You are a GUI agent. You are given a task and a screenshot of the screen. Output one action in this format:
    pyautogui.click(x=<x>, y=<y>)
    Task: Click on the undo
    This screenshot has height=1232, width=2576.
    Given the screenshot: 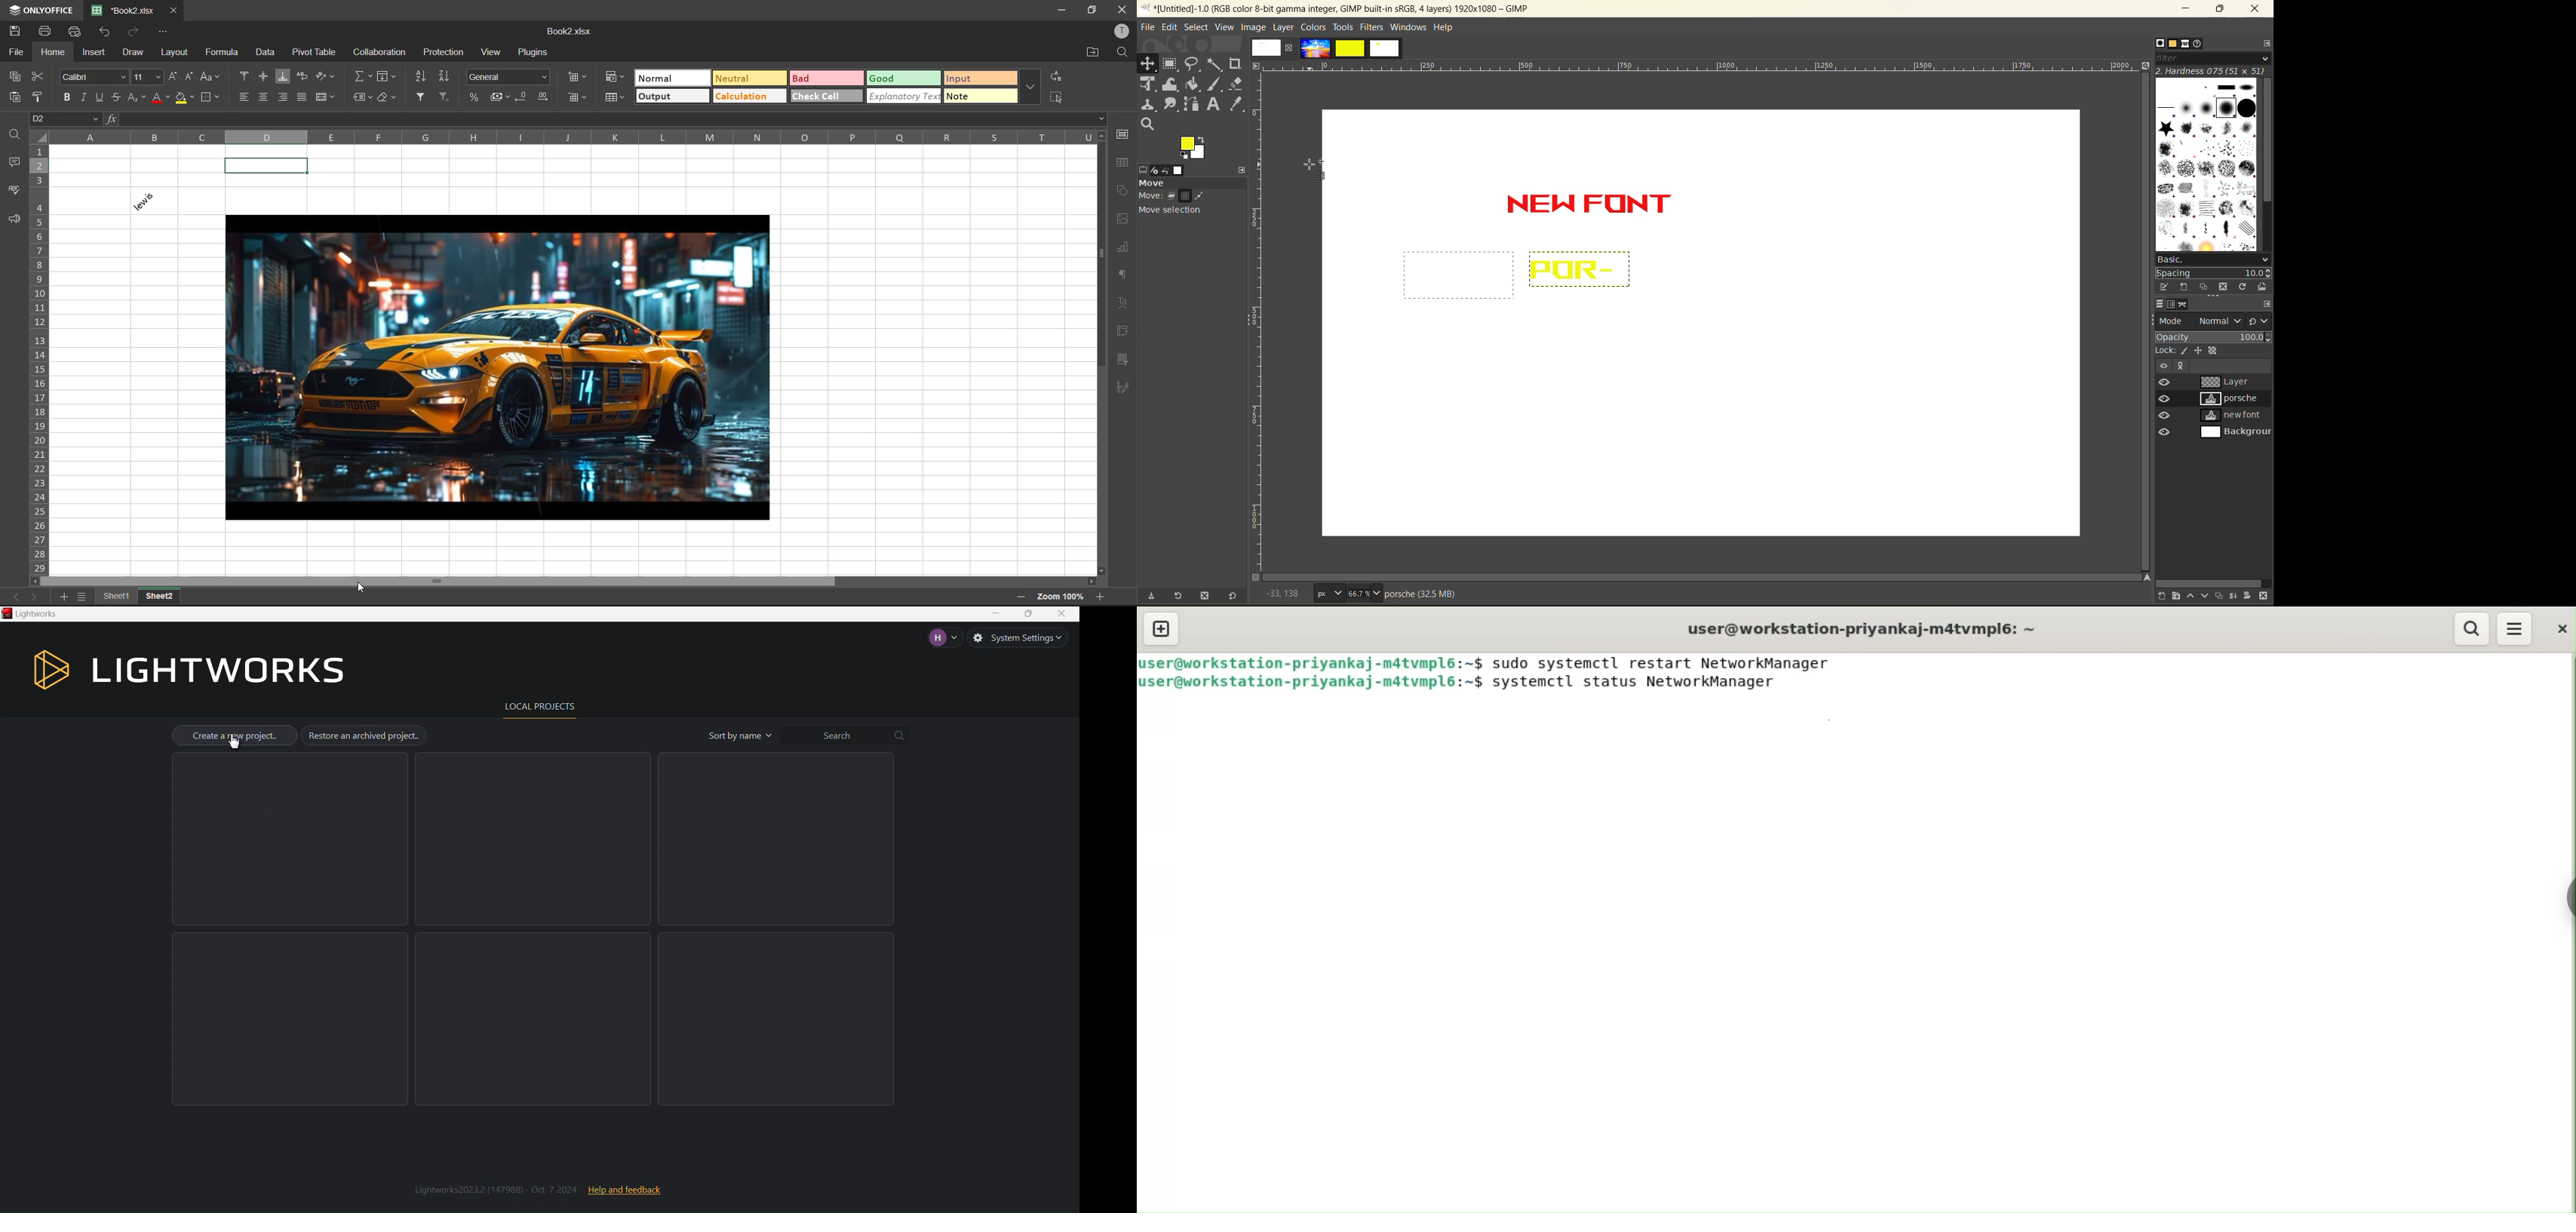 What is the action you would take?
    pyautogui.click(x=107, y=32)
    